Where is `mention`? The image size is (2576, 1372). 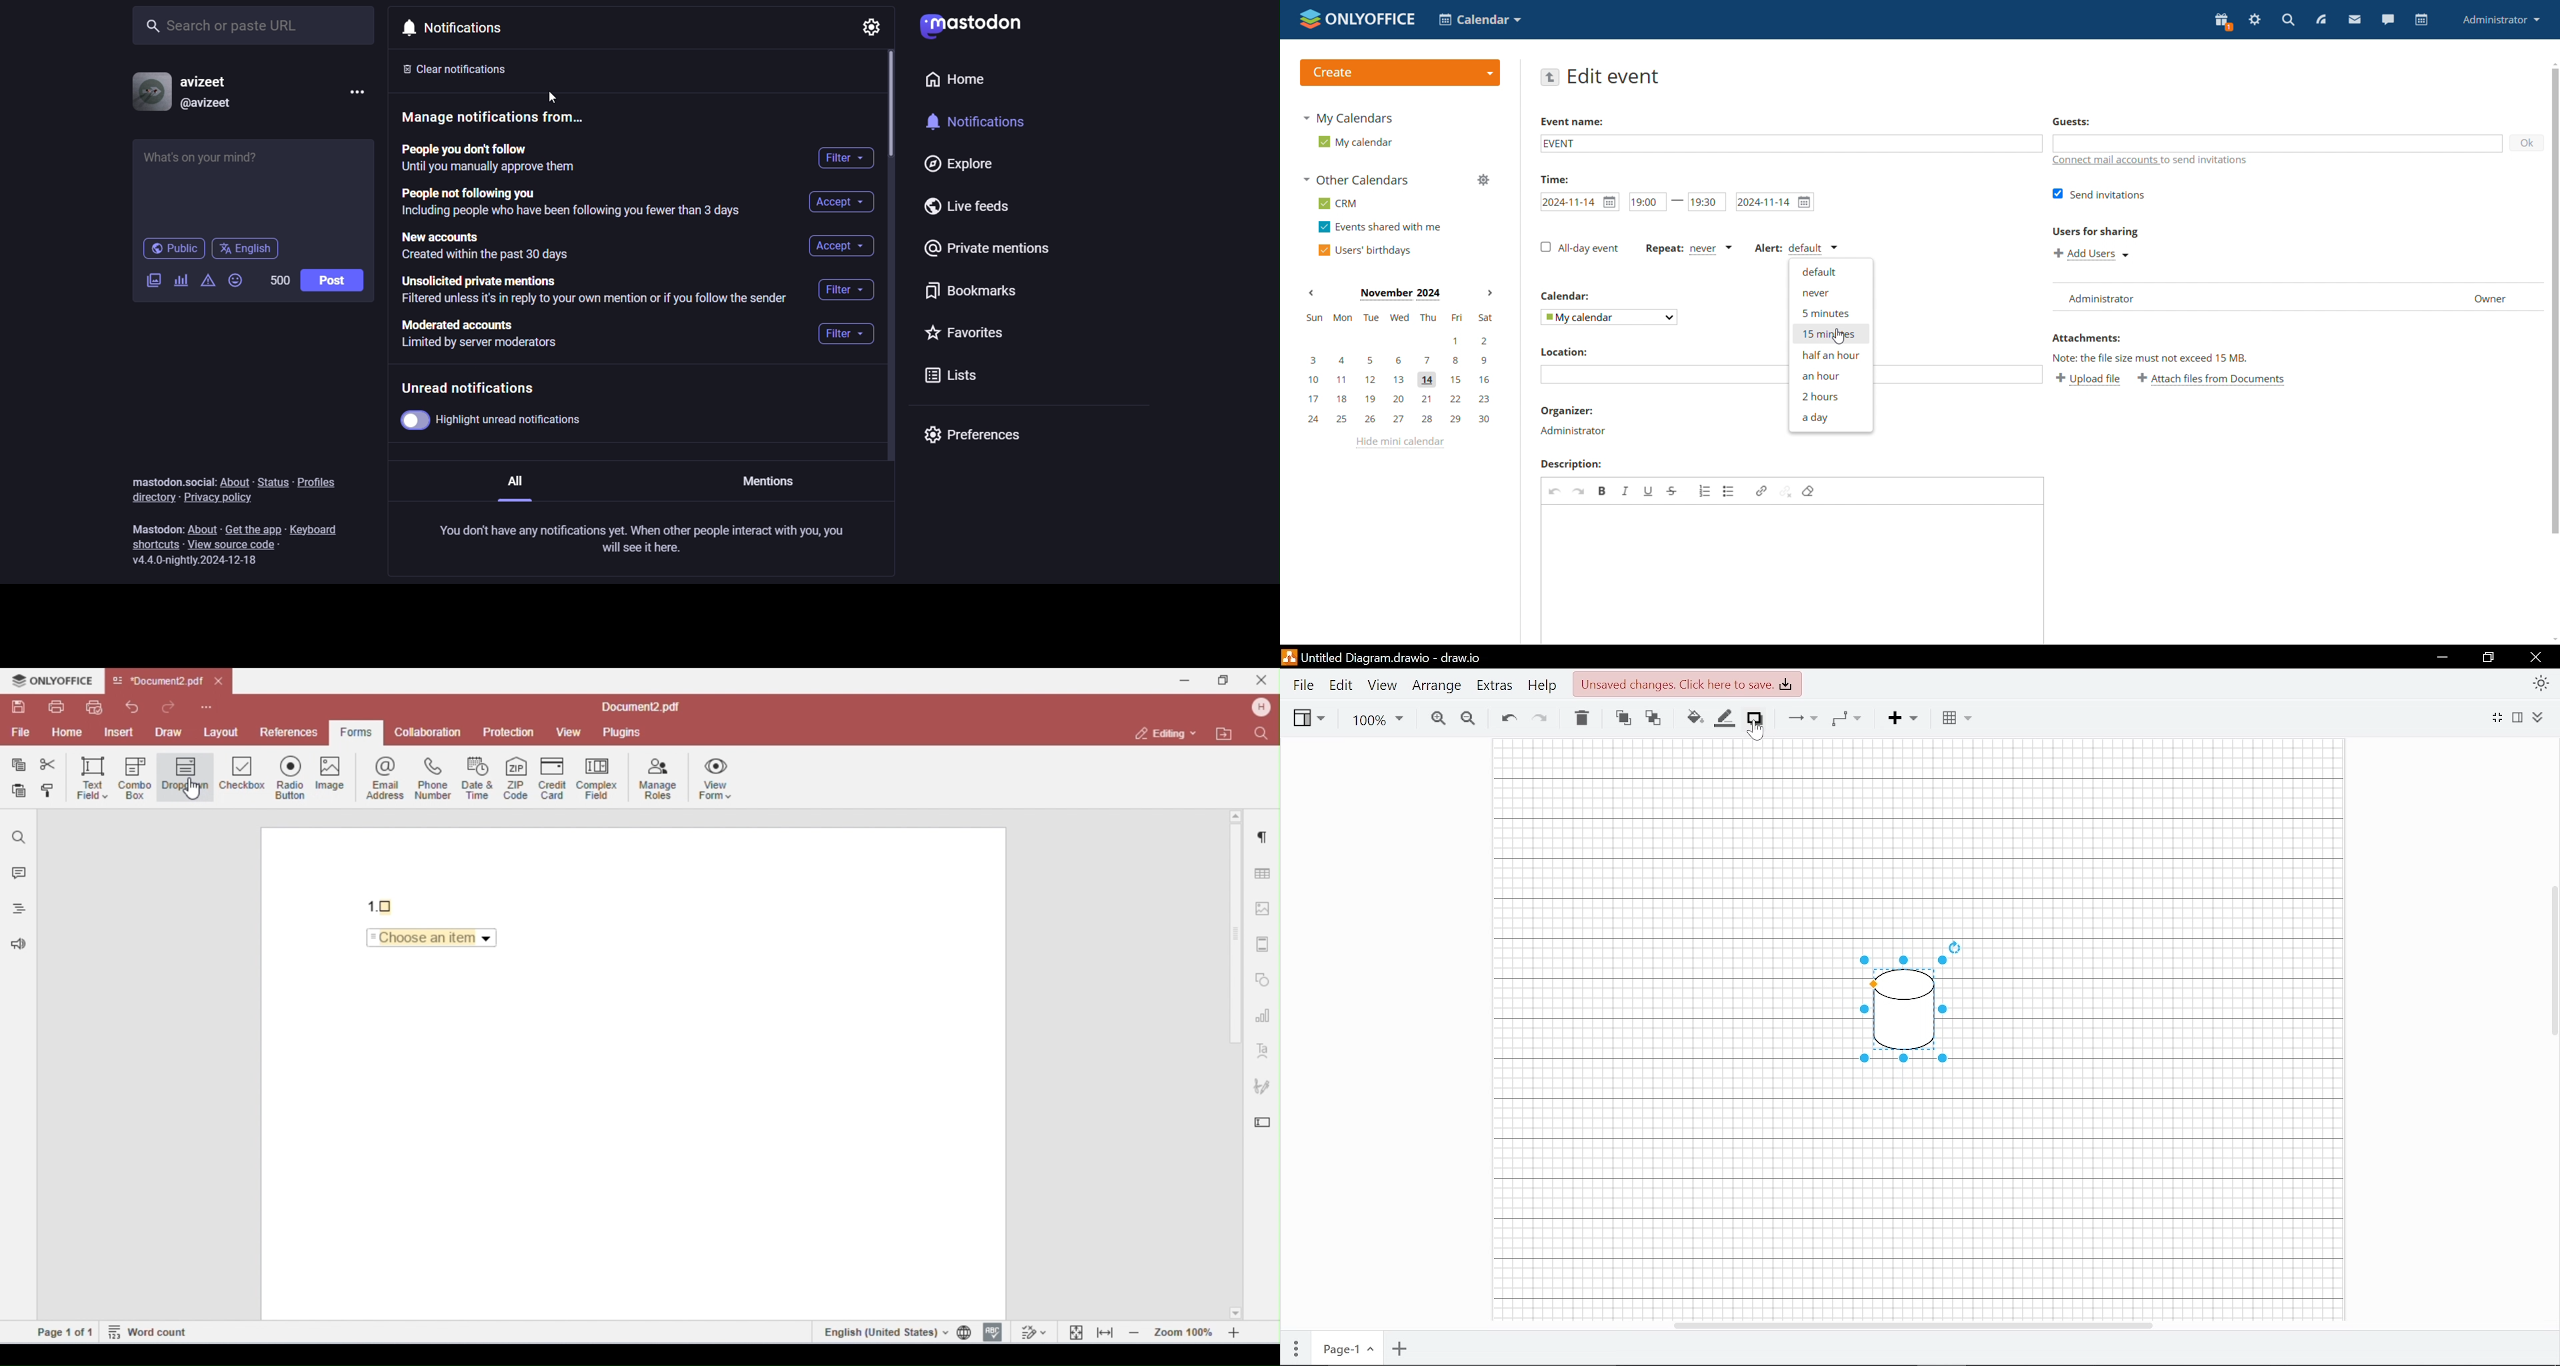 mention is located at coordinates (770, 482).